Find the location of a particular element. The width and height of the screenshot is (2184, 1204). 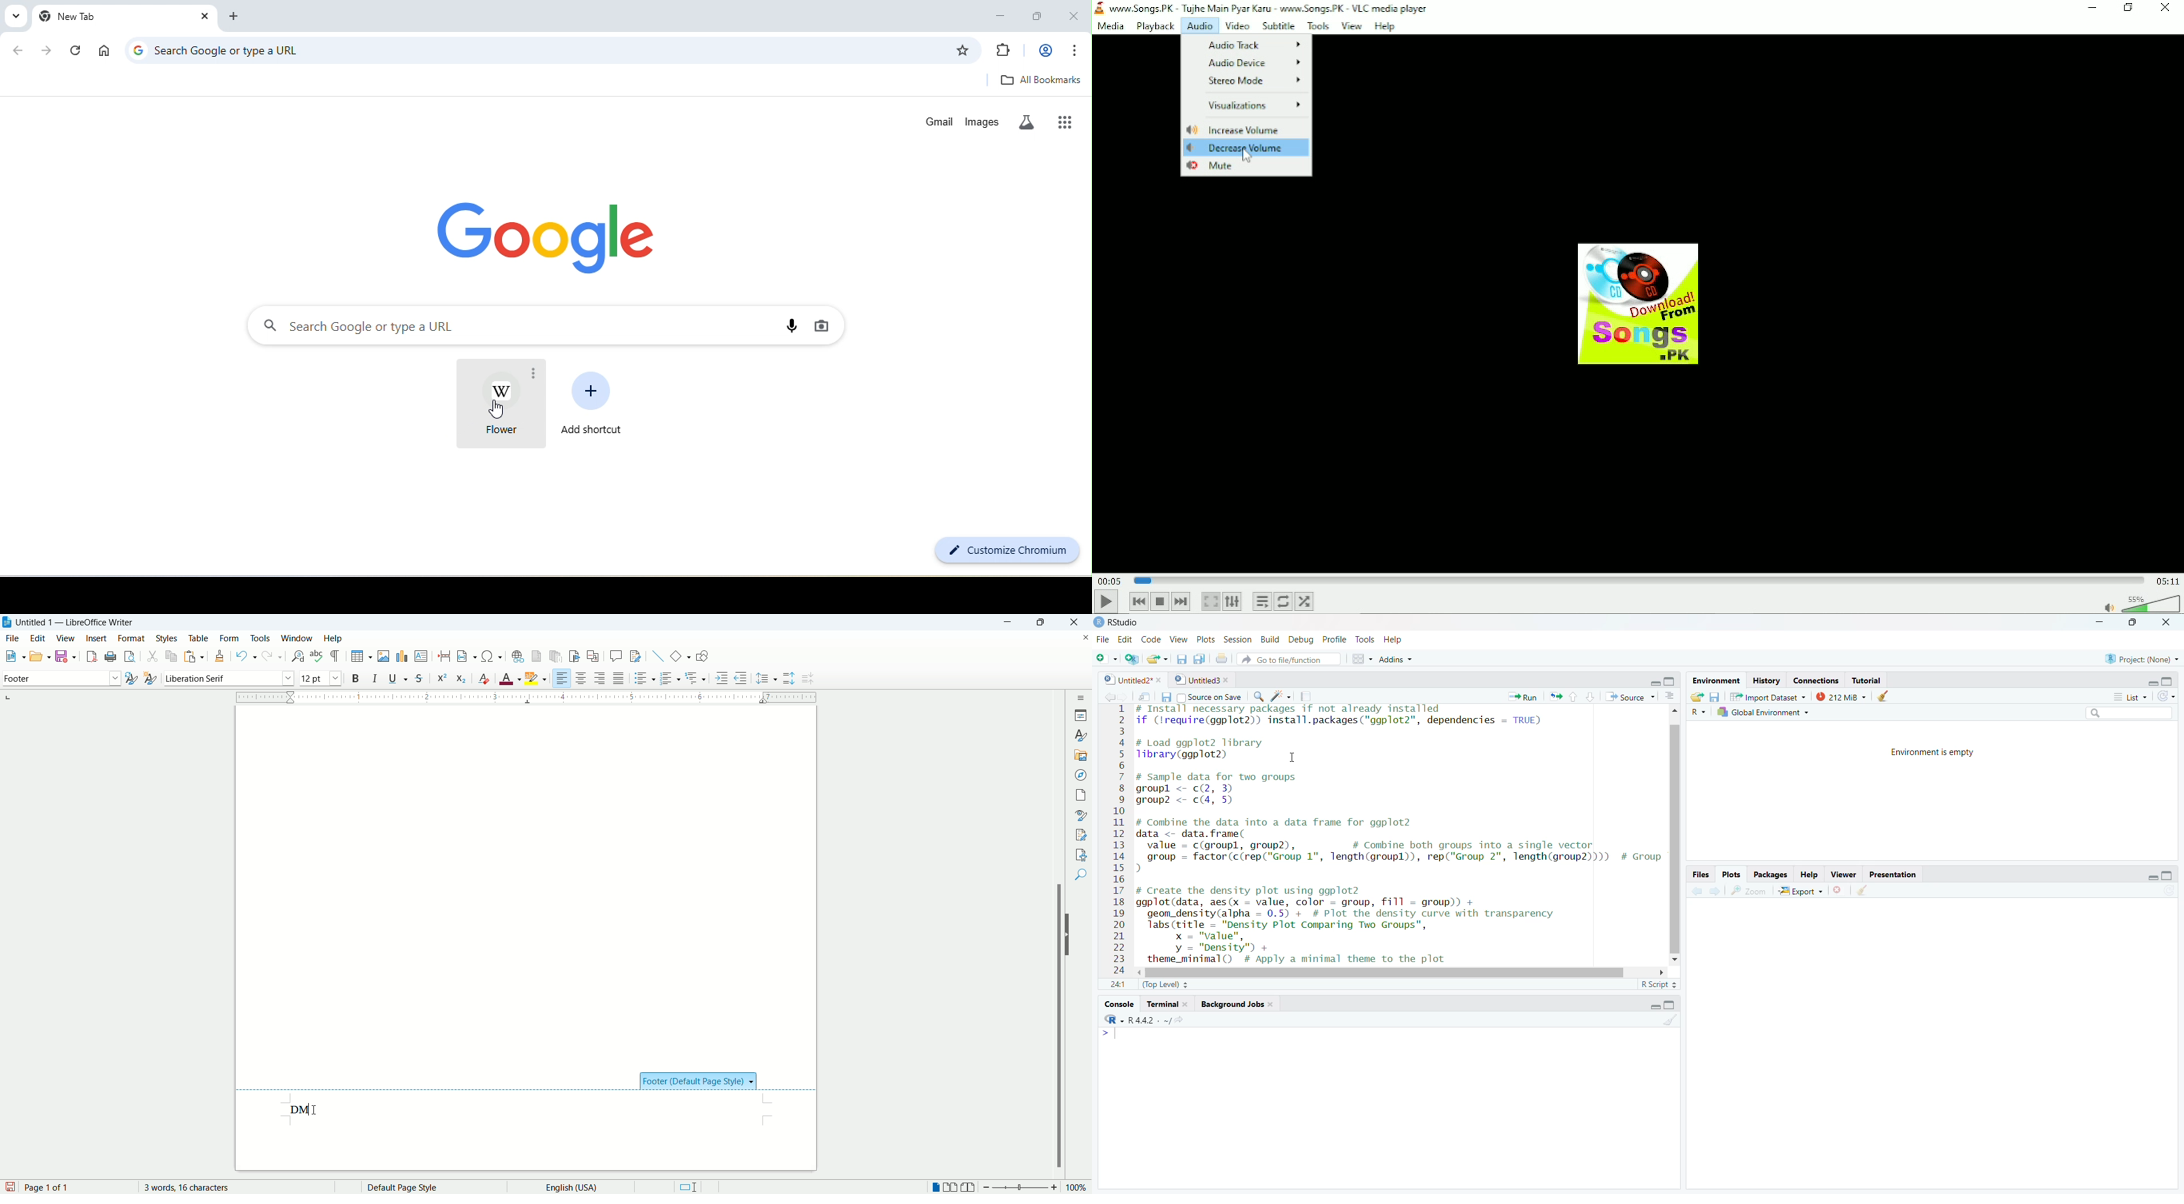

add shortcut is located at coordinates (595, 402).